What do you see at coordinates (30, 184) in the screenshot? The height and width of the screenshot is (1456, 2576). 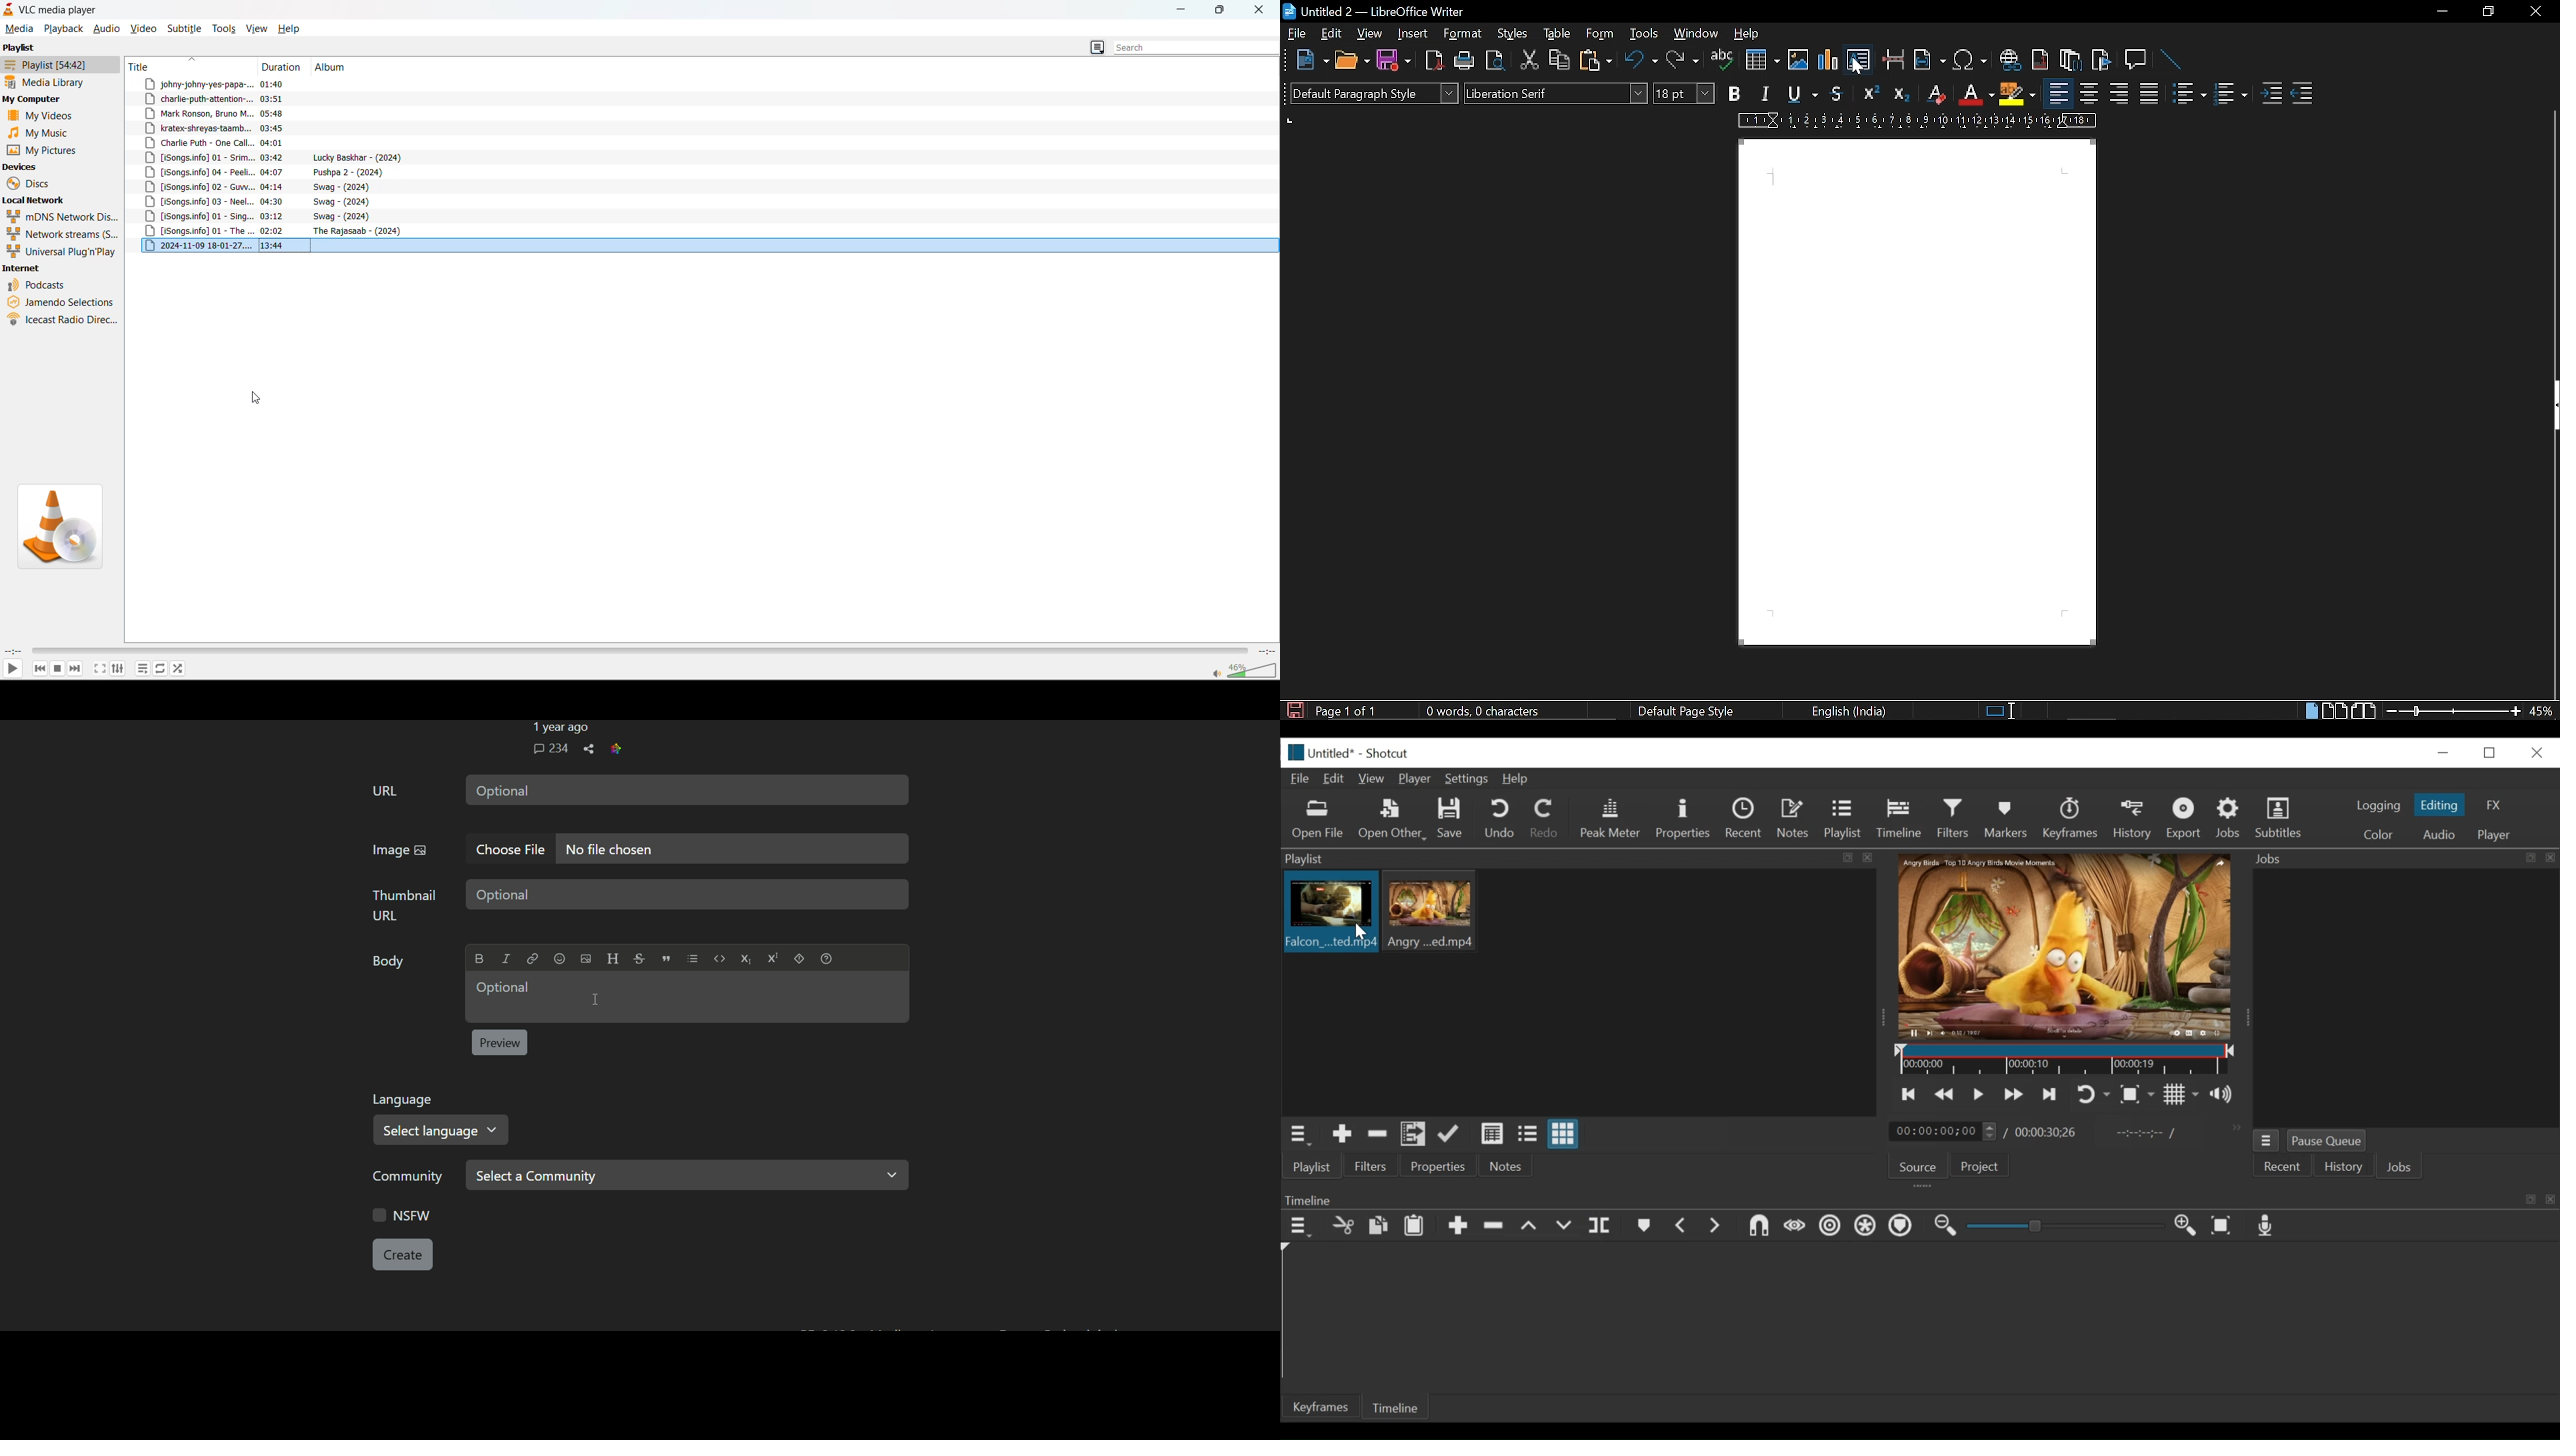 I see `discs` at bounding box center [30, 184].